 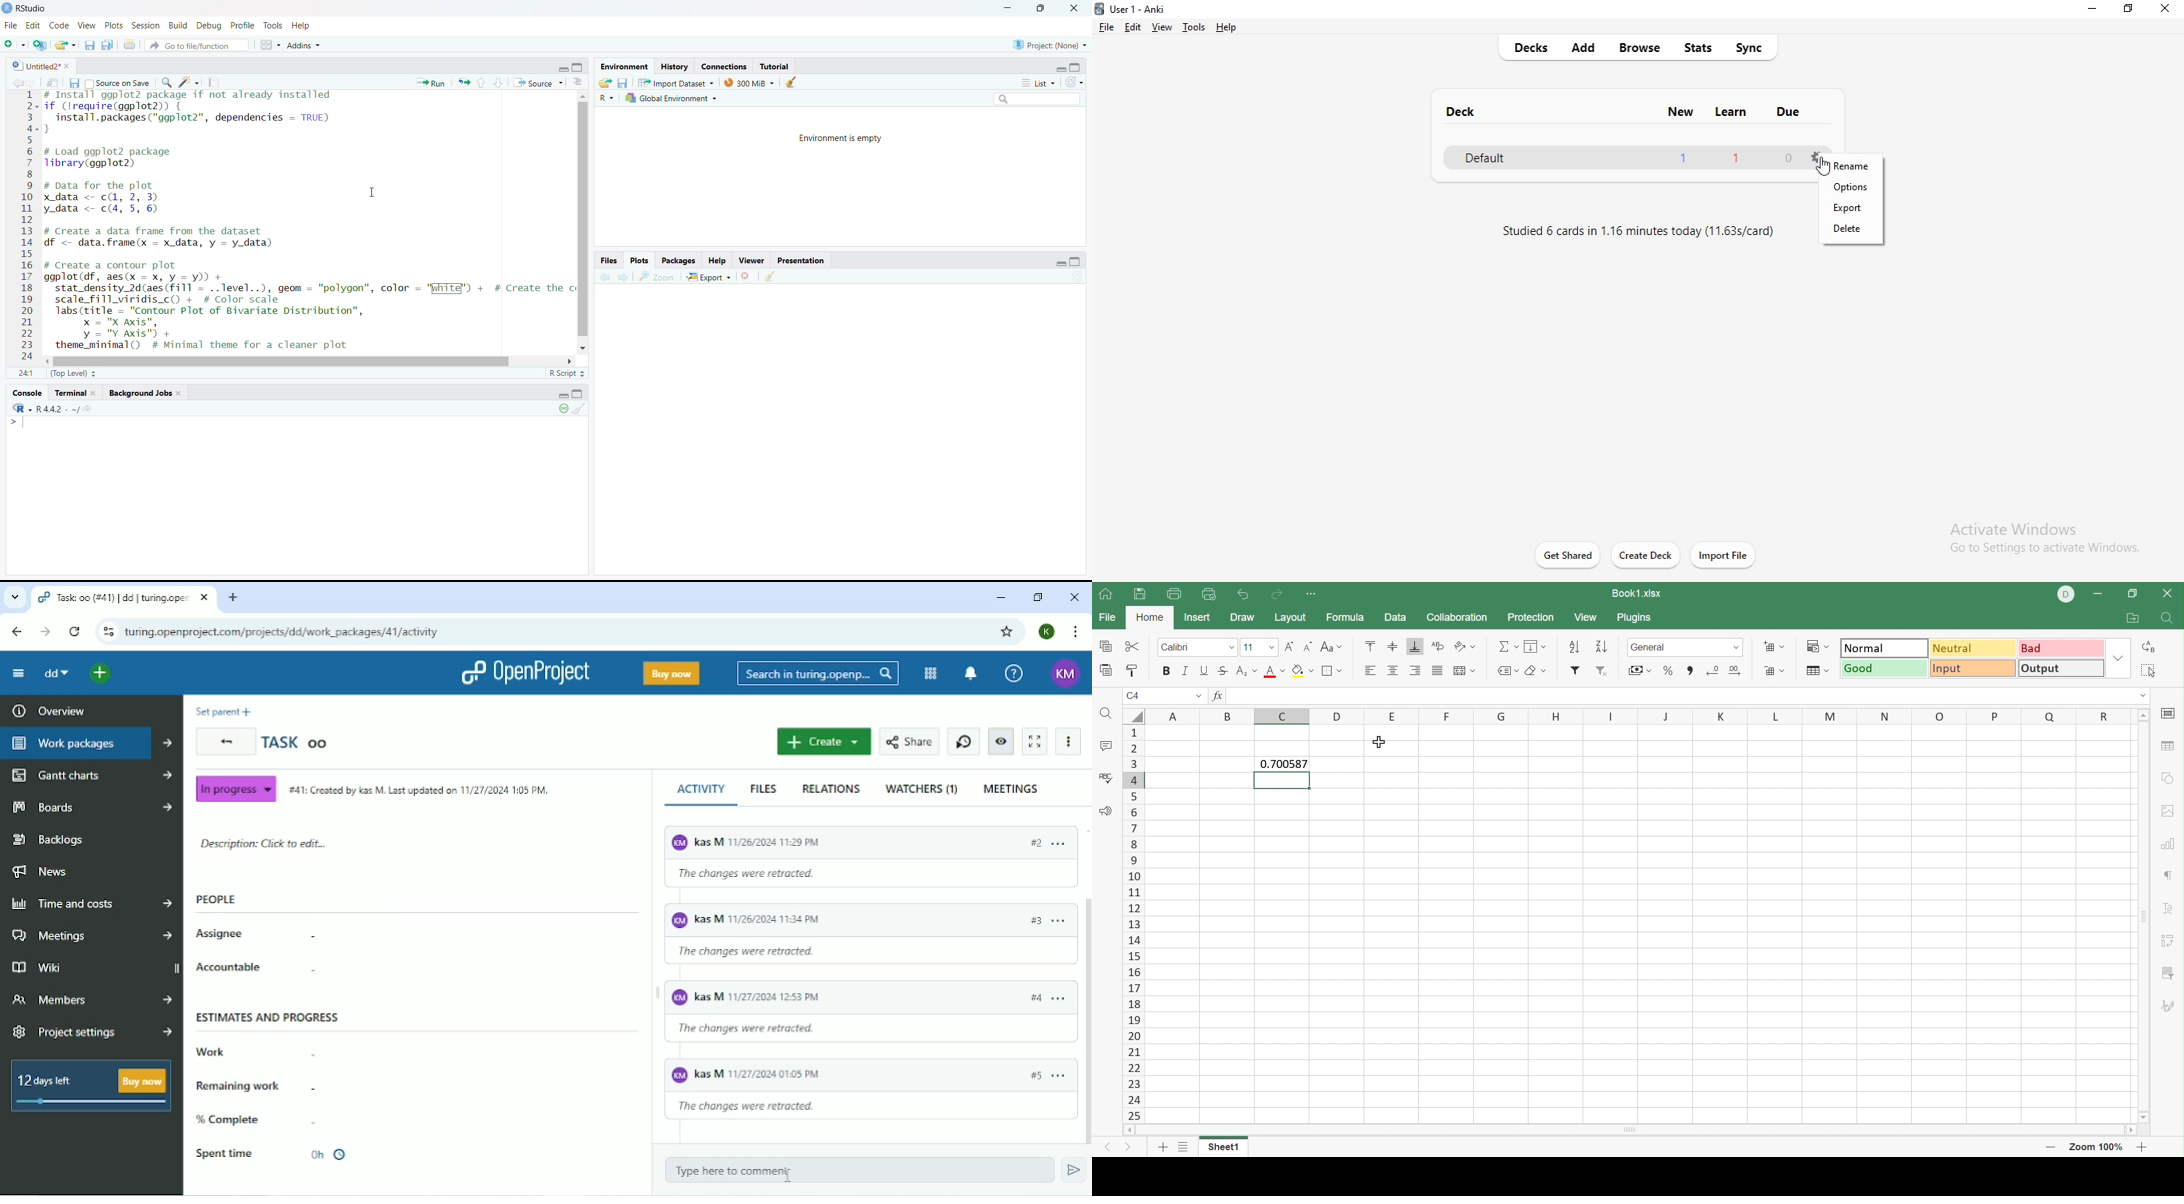 What do you see at coordinates (750, 82) in the screenshot?
I see `300 MB ` at bounding box center [750, 82].